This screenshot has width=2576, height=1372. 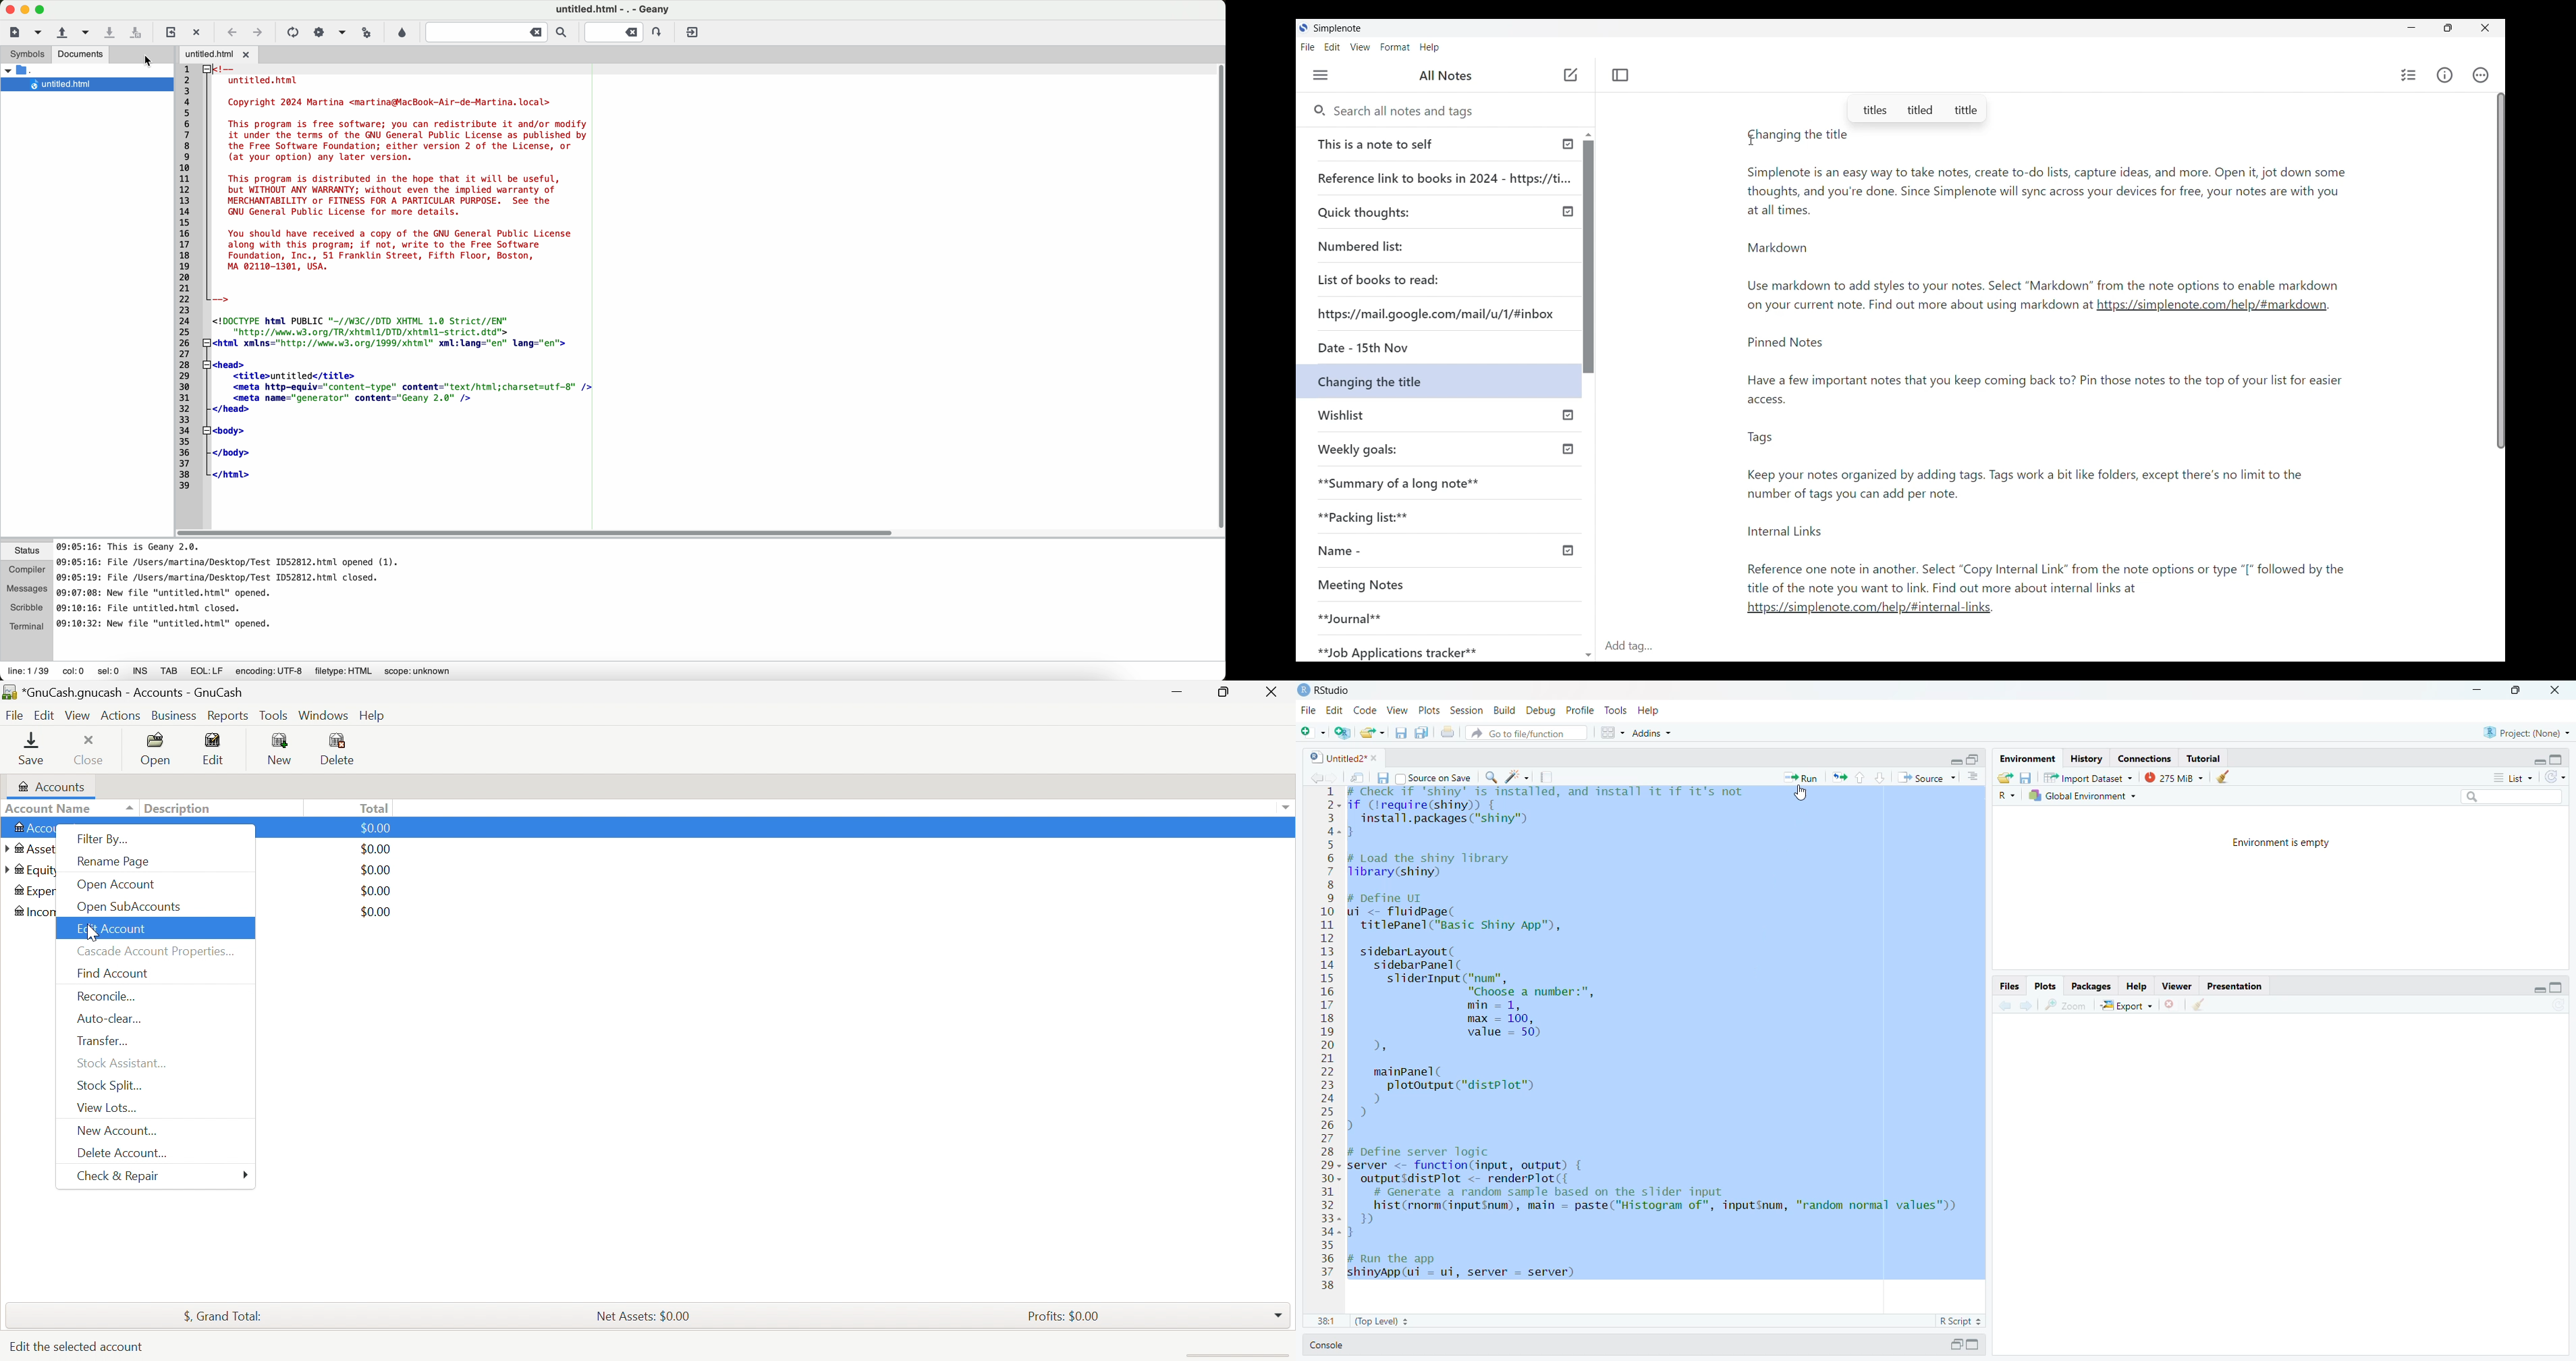 What do you see at coordinates (1580, 711) in the screenshot?
I see `Profile` at bounding box center [1580, 711].